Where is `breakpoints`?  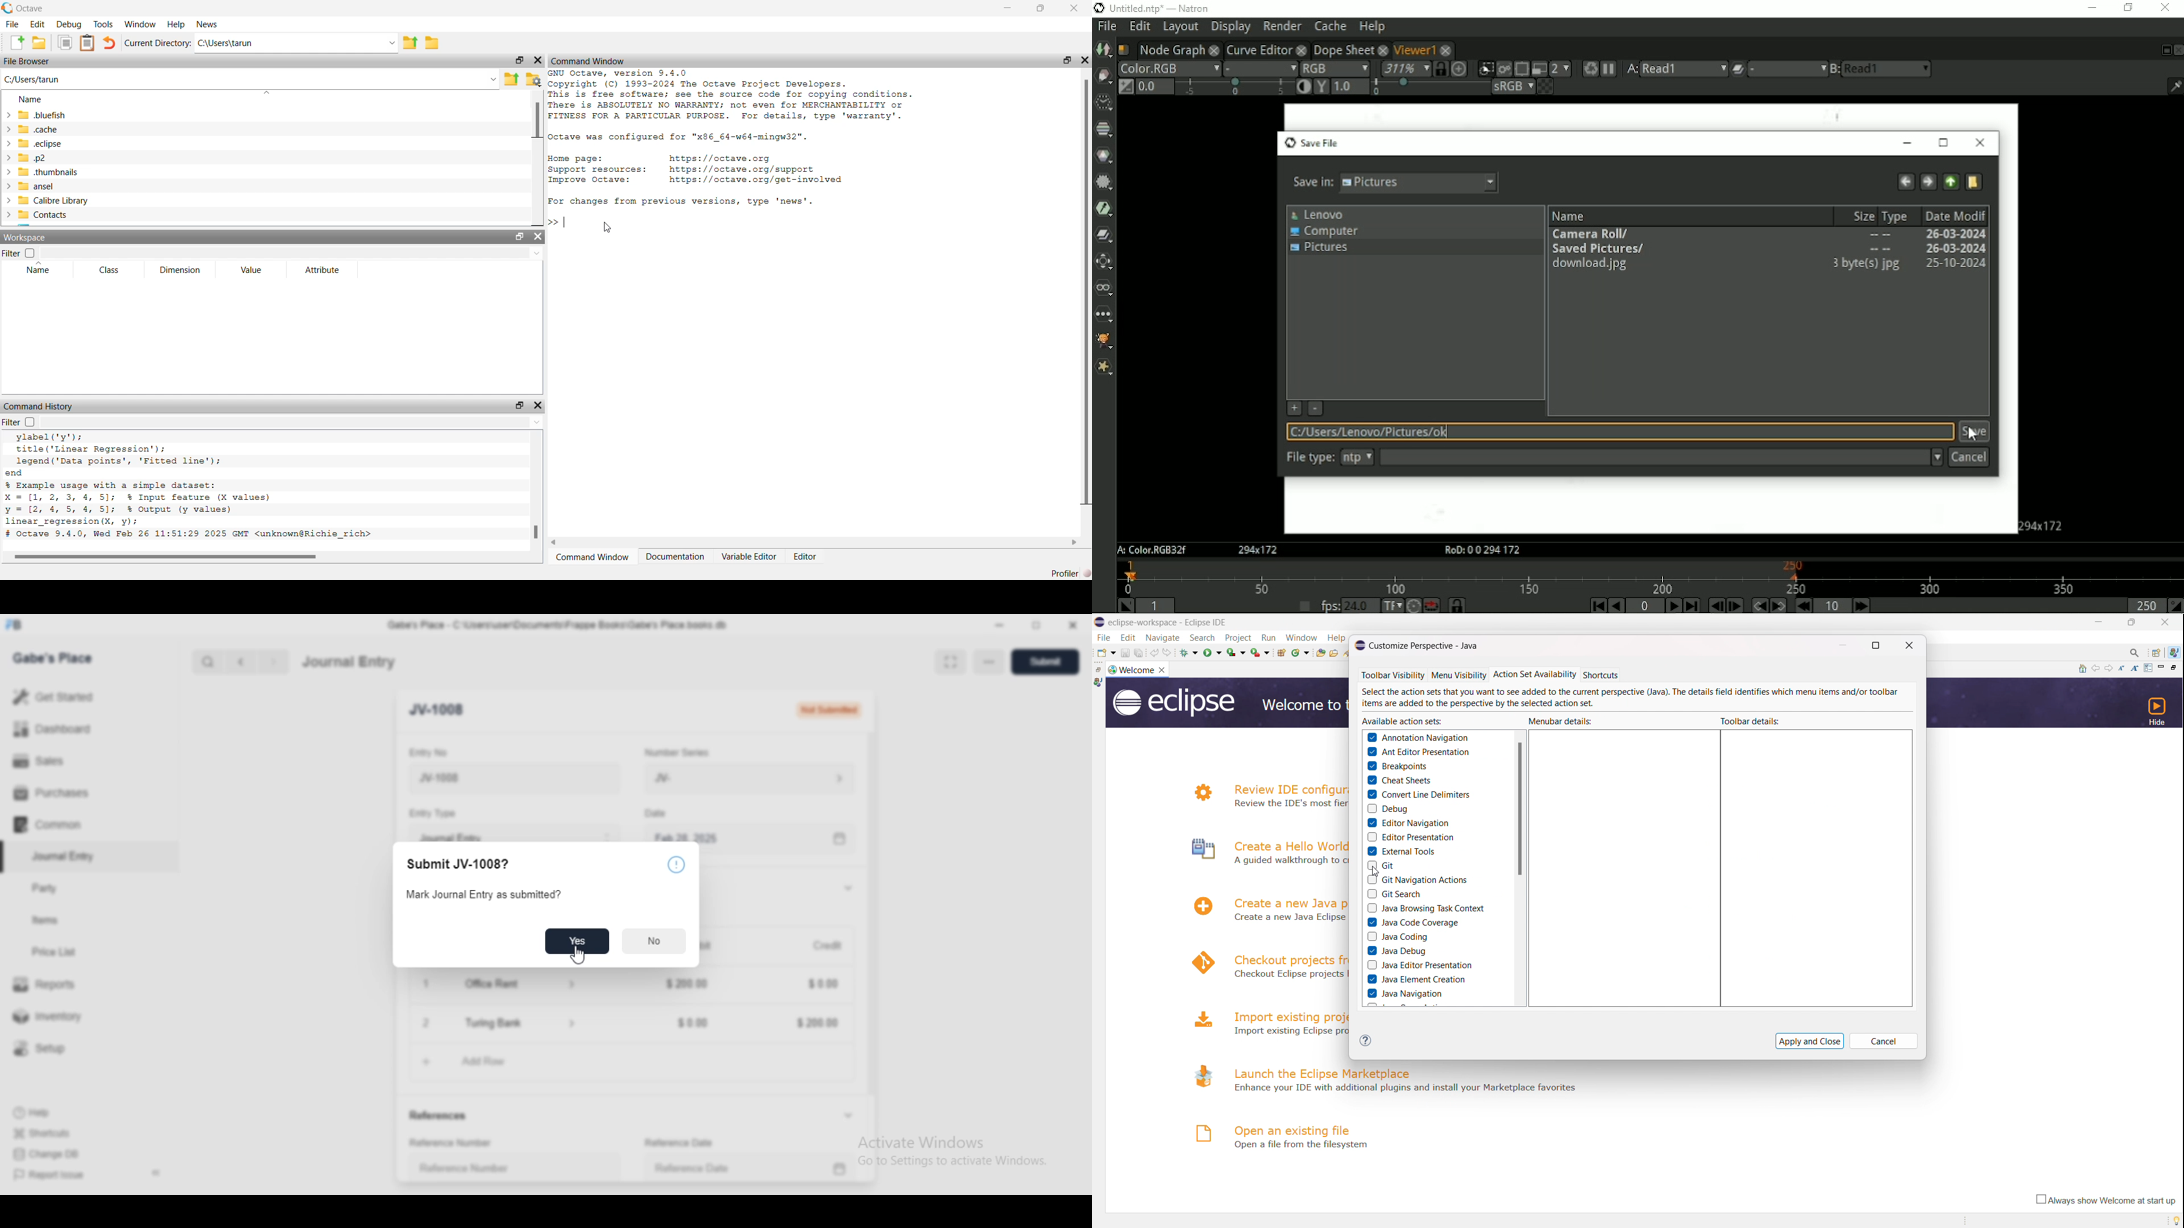 breakpoints is located at coordinates (1396, 766).